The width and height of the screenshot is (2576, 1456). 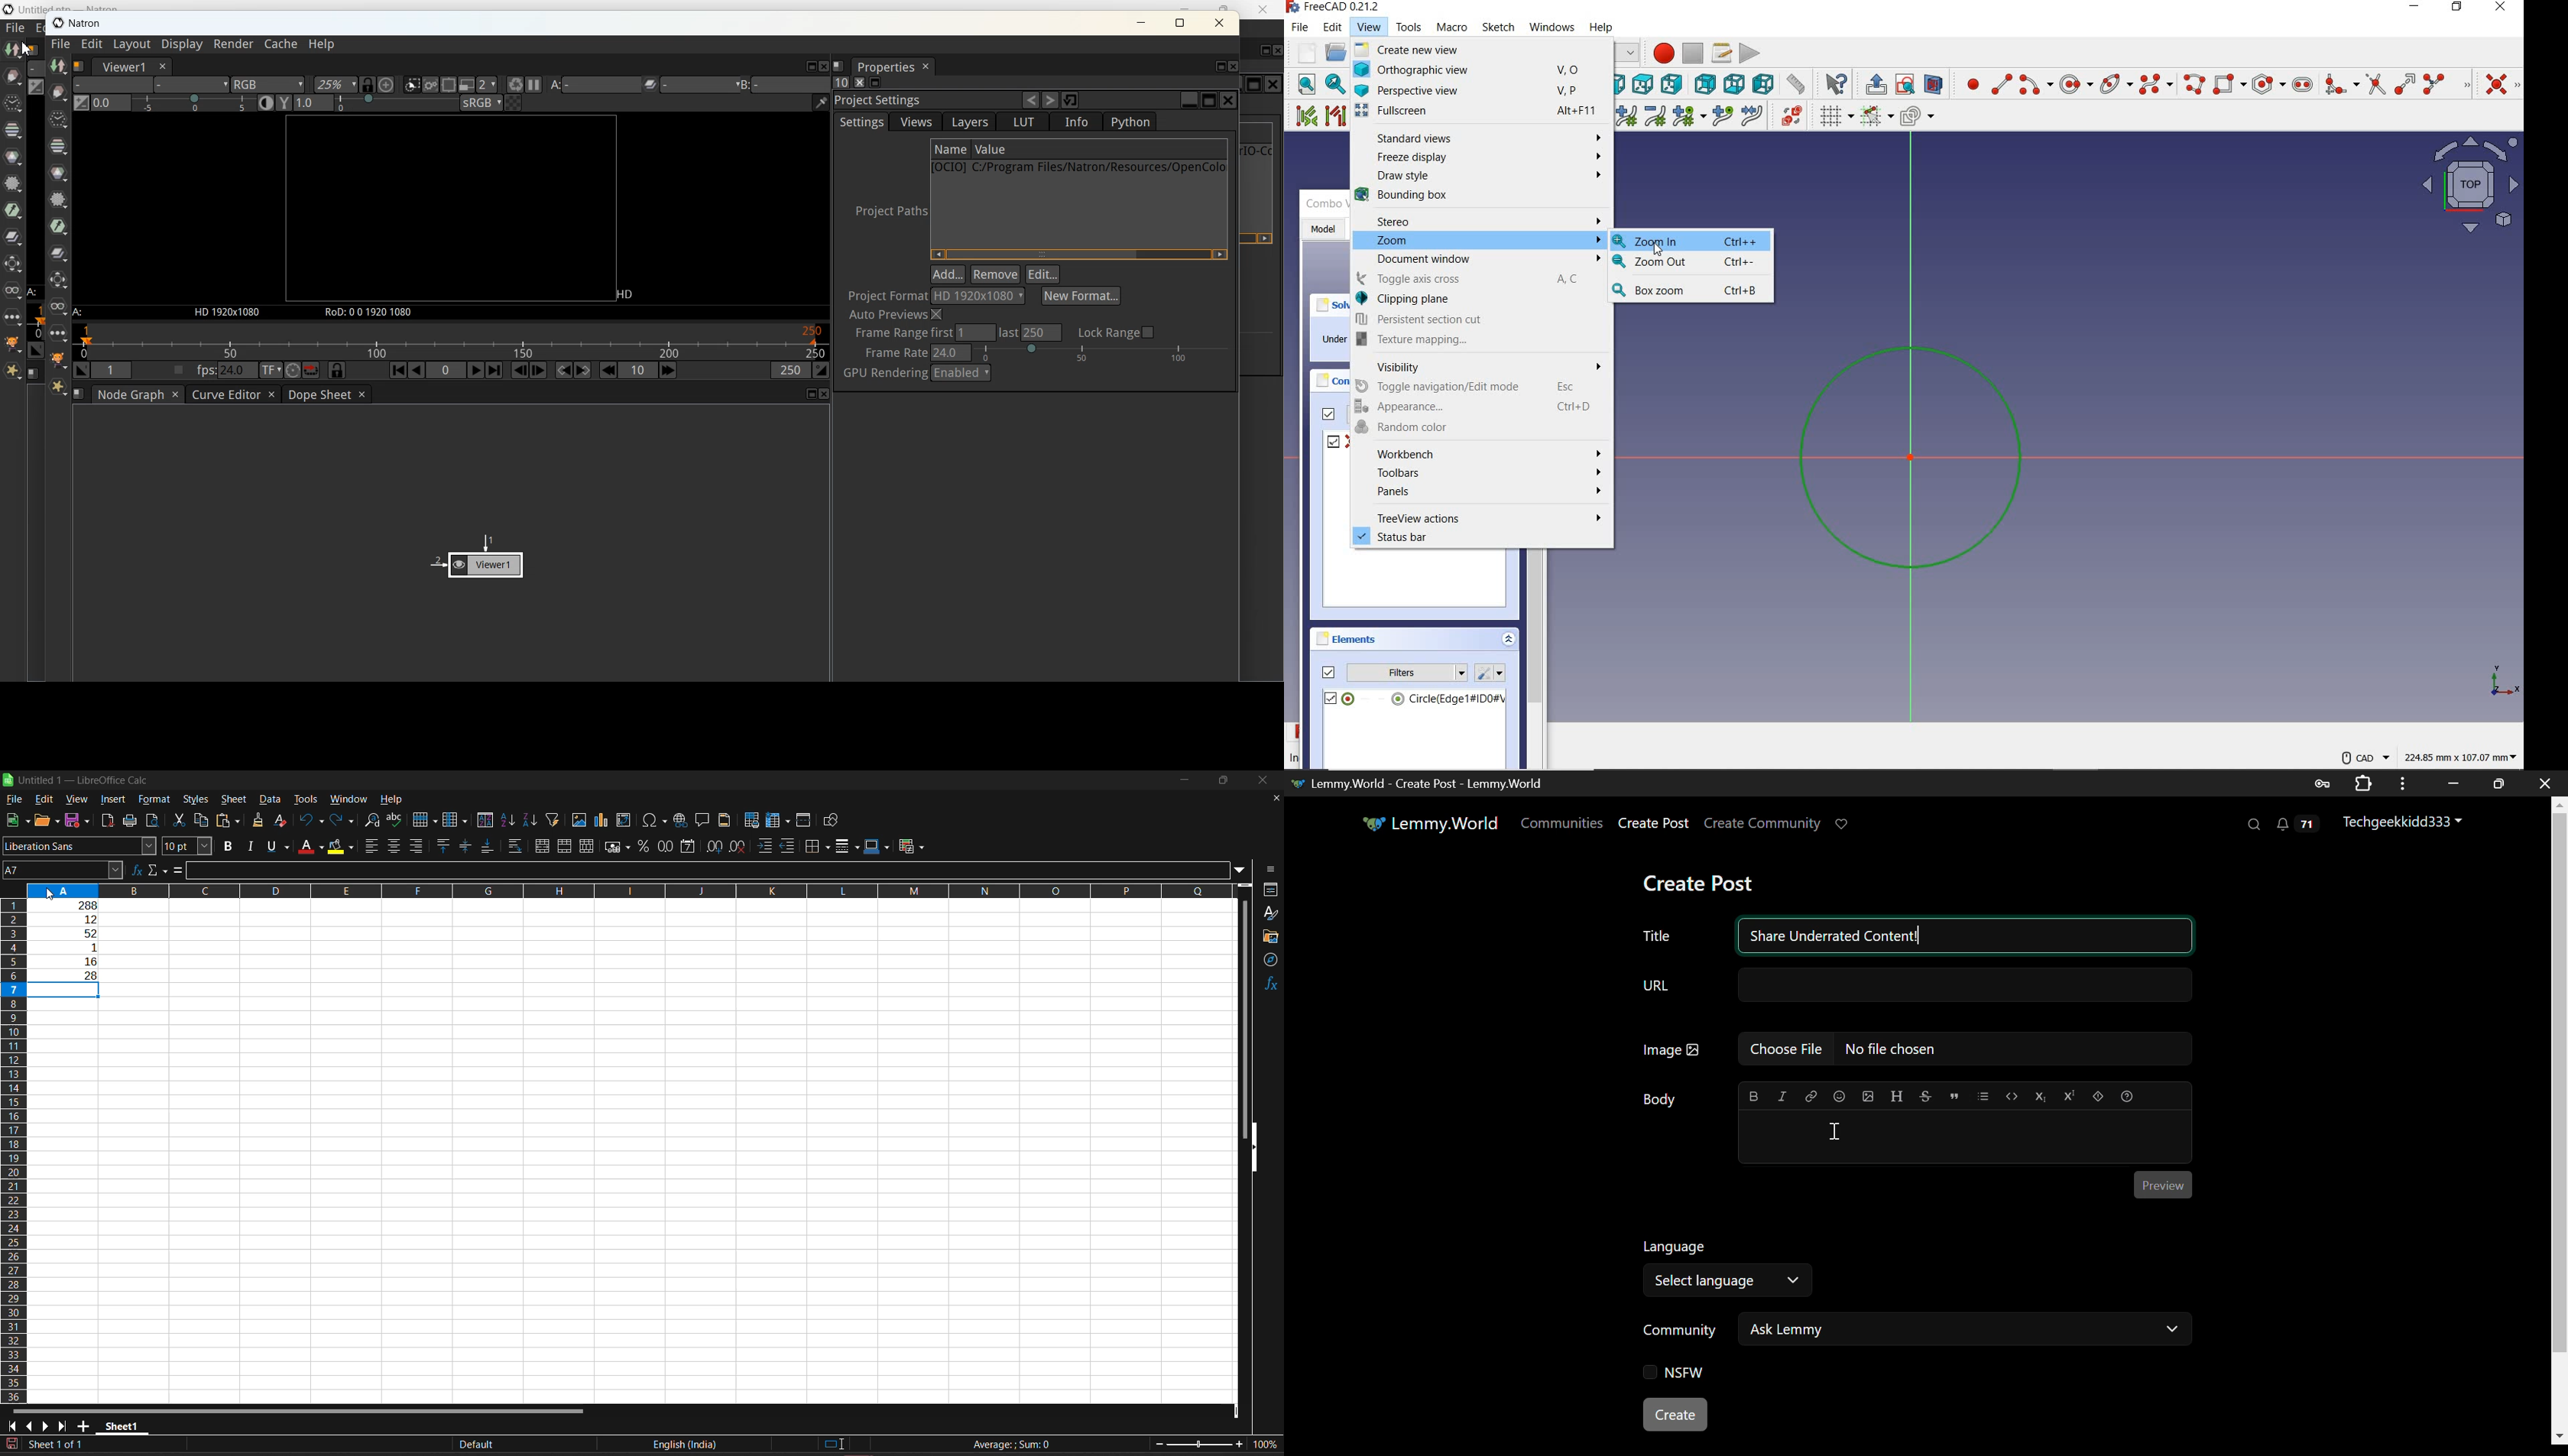 I want to click on cursor, so click(x=1660, y=252).